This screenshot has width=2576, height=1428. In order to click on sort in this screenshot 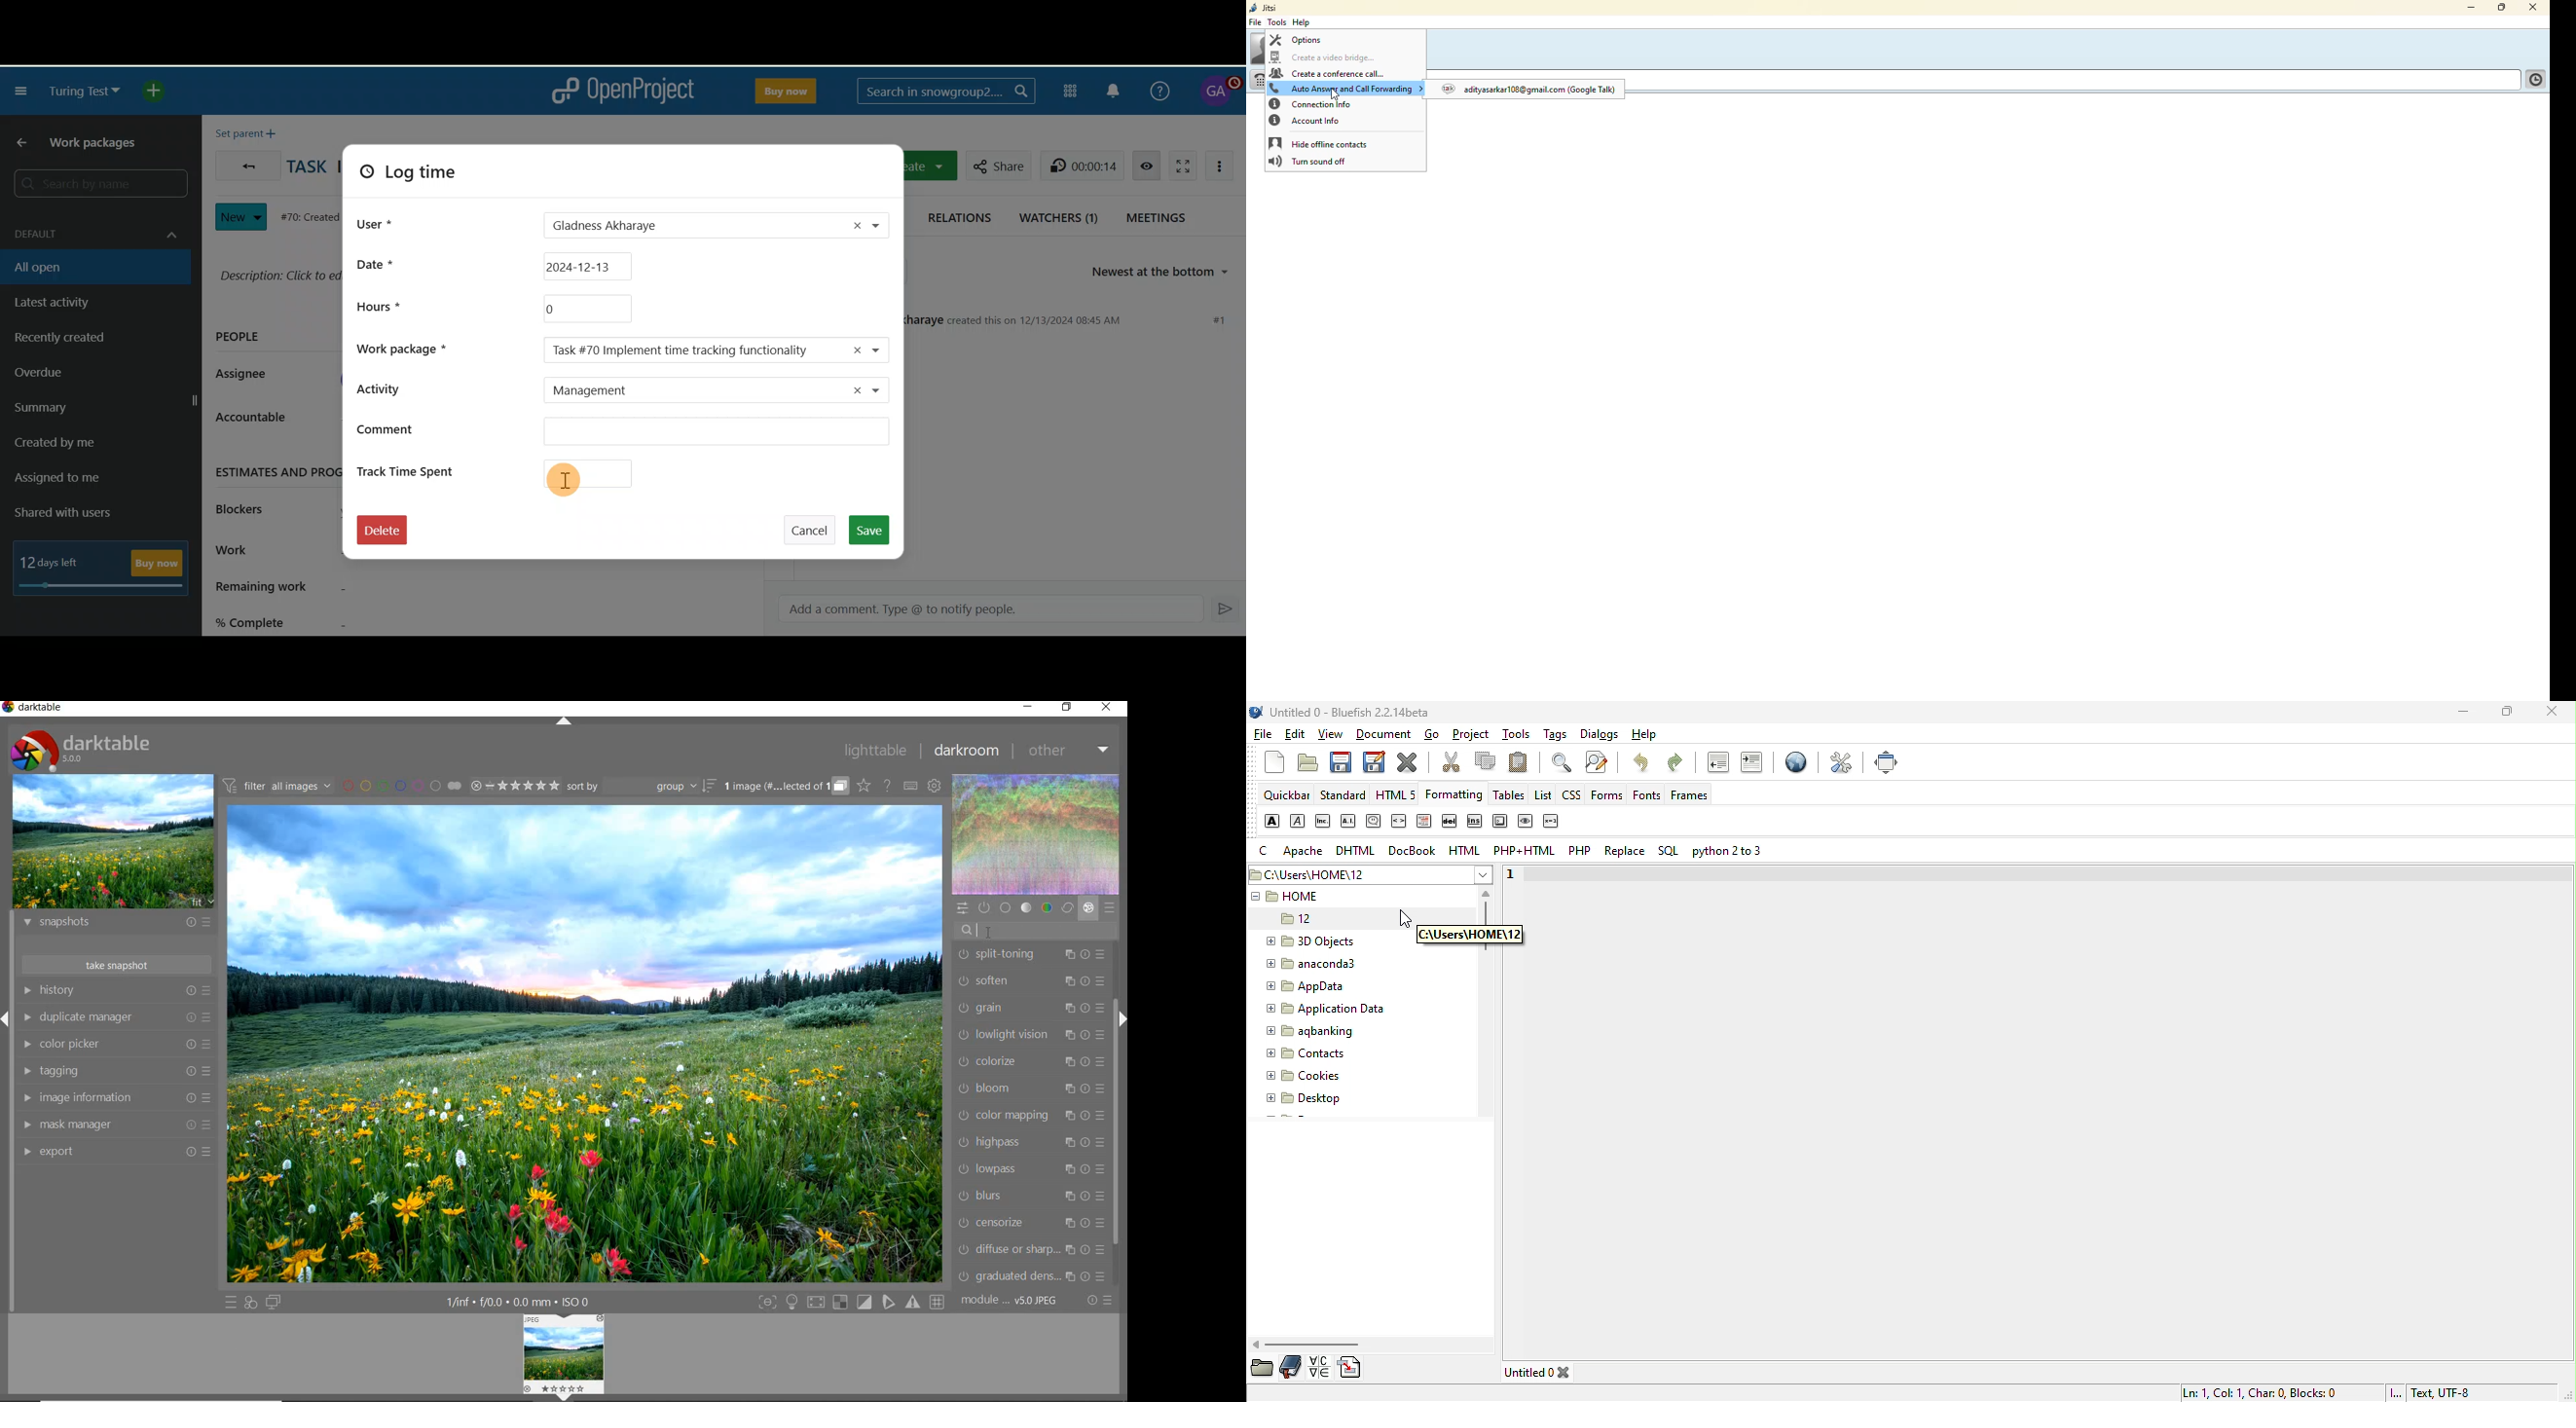, I will do `click(641, 788)`.